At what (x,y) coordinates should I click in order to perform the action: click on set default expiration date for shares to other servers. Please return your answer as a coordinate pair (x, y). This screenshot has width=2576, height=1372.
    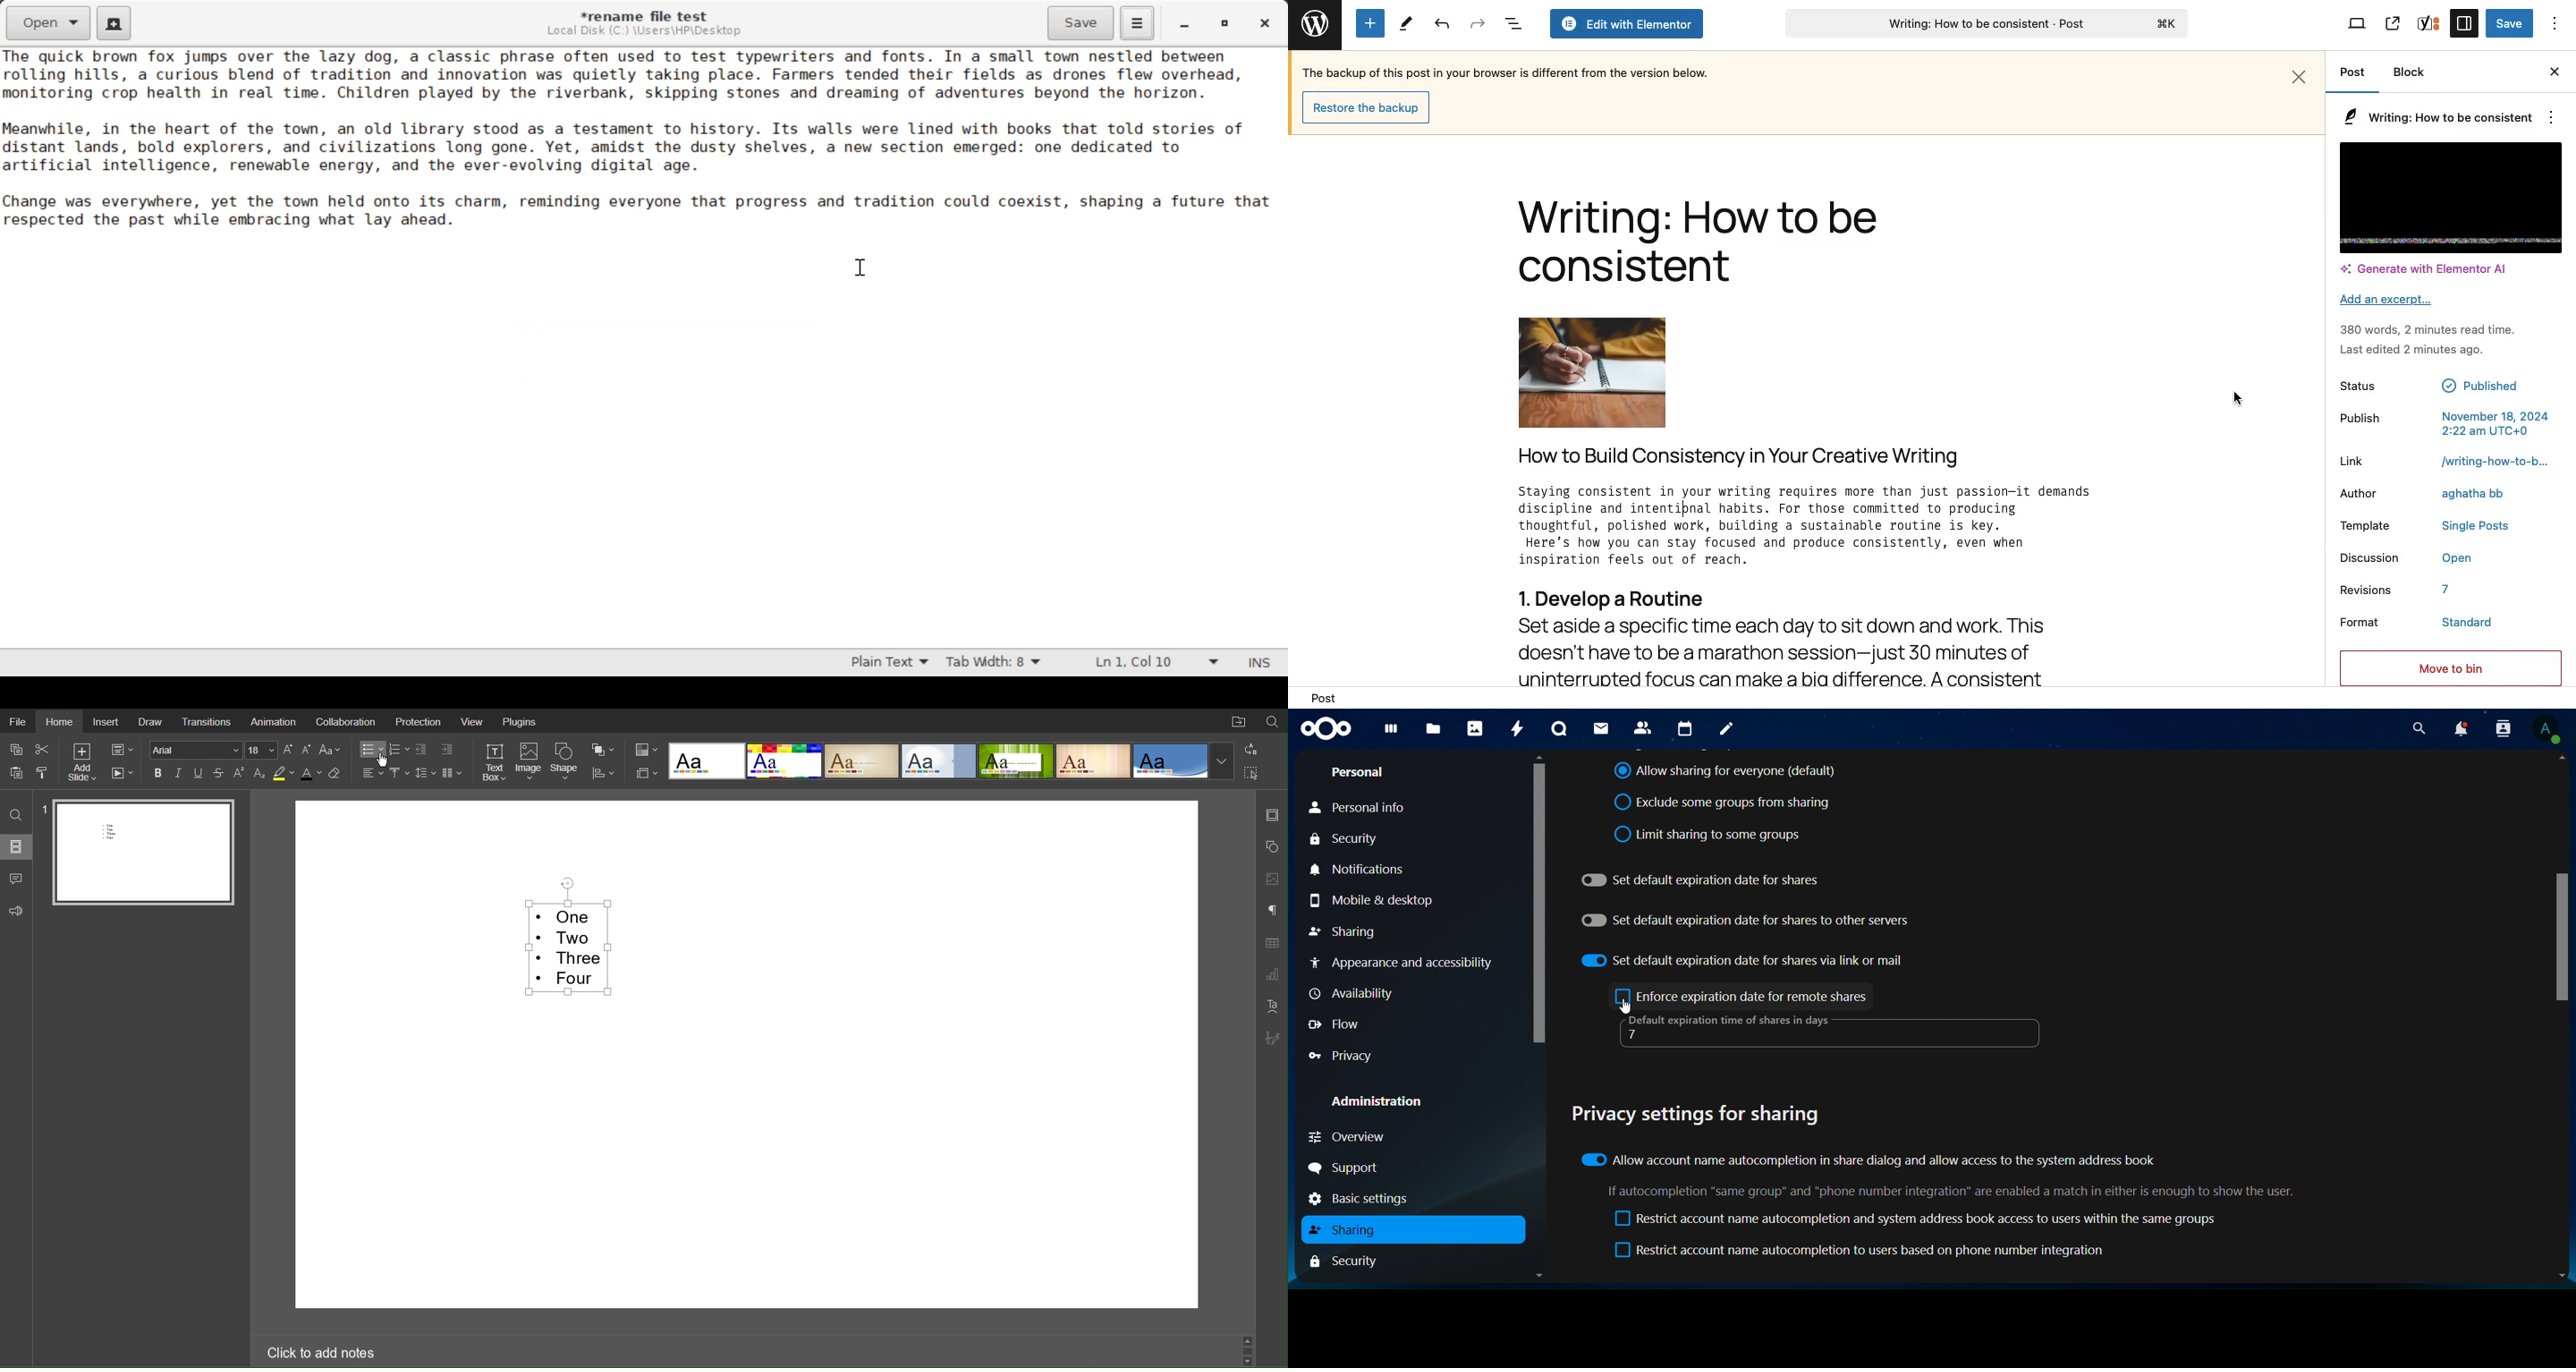
    Looking at the image, I should click on (1746, 918).